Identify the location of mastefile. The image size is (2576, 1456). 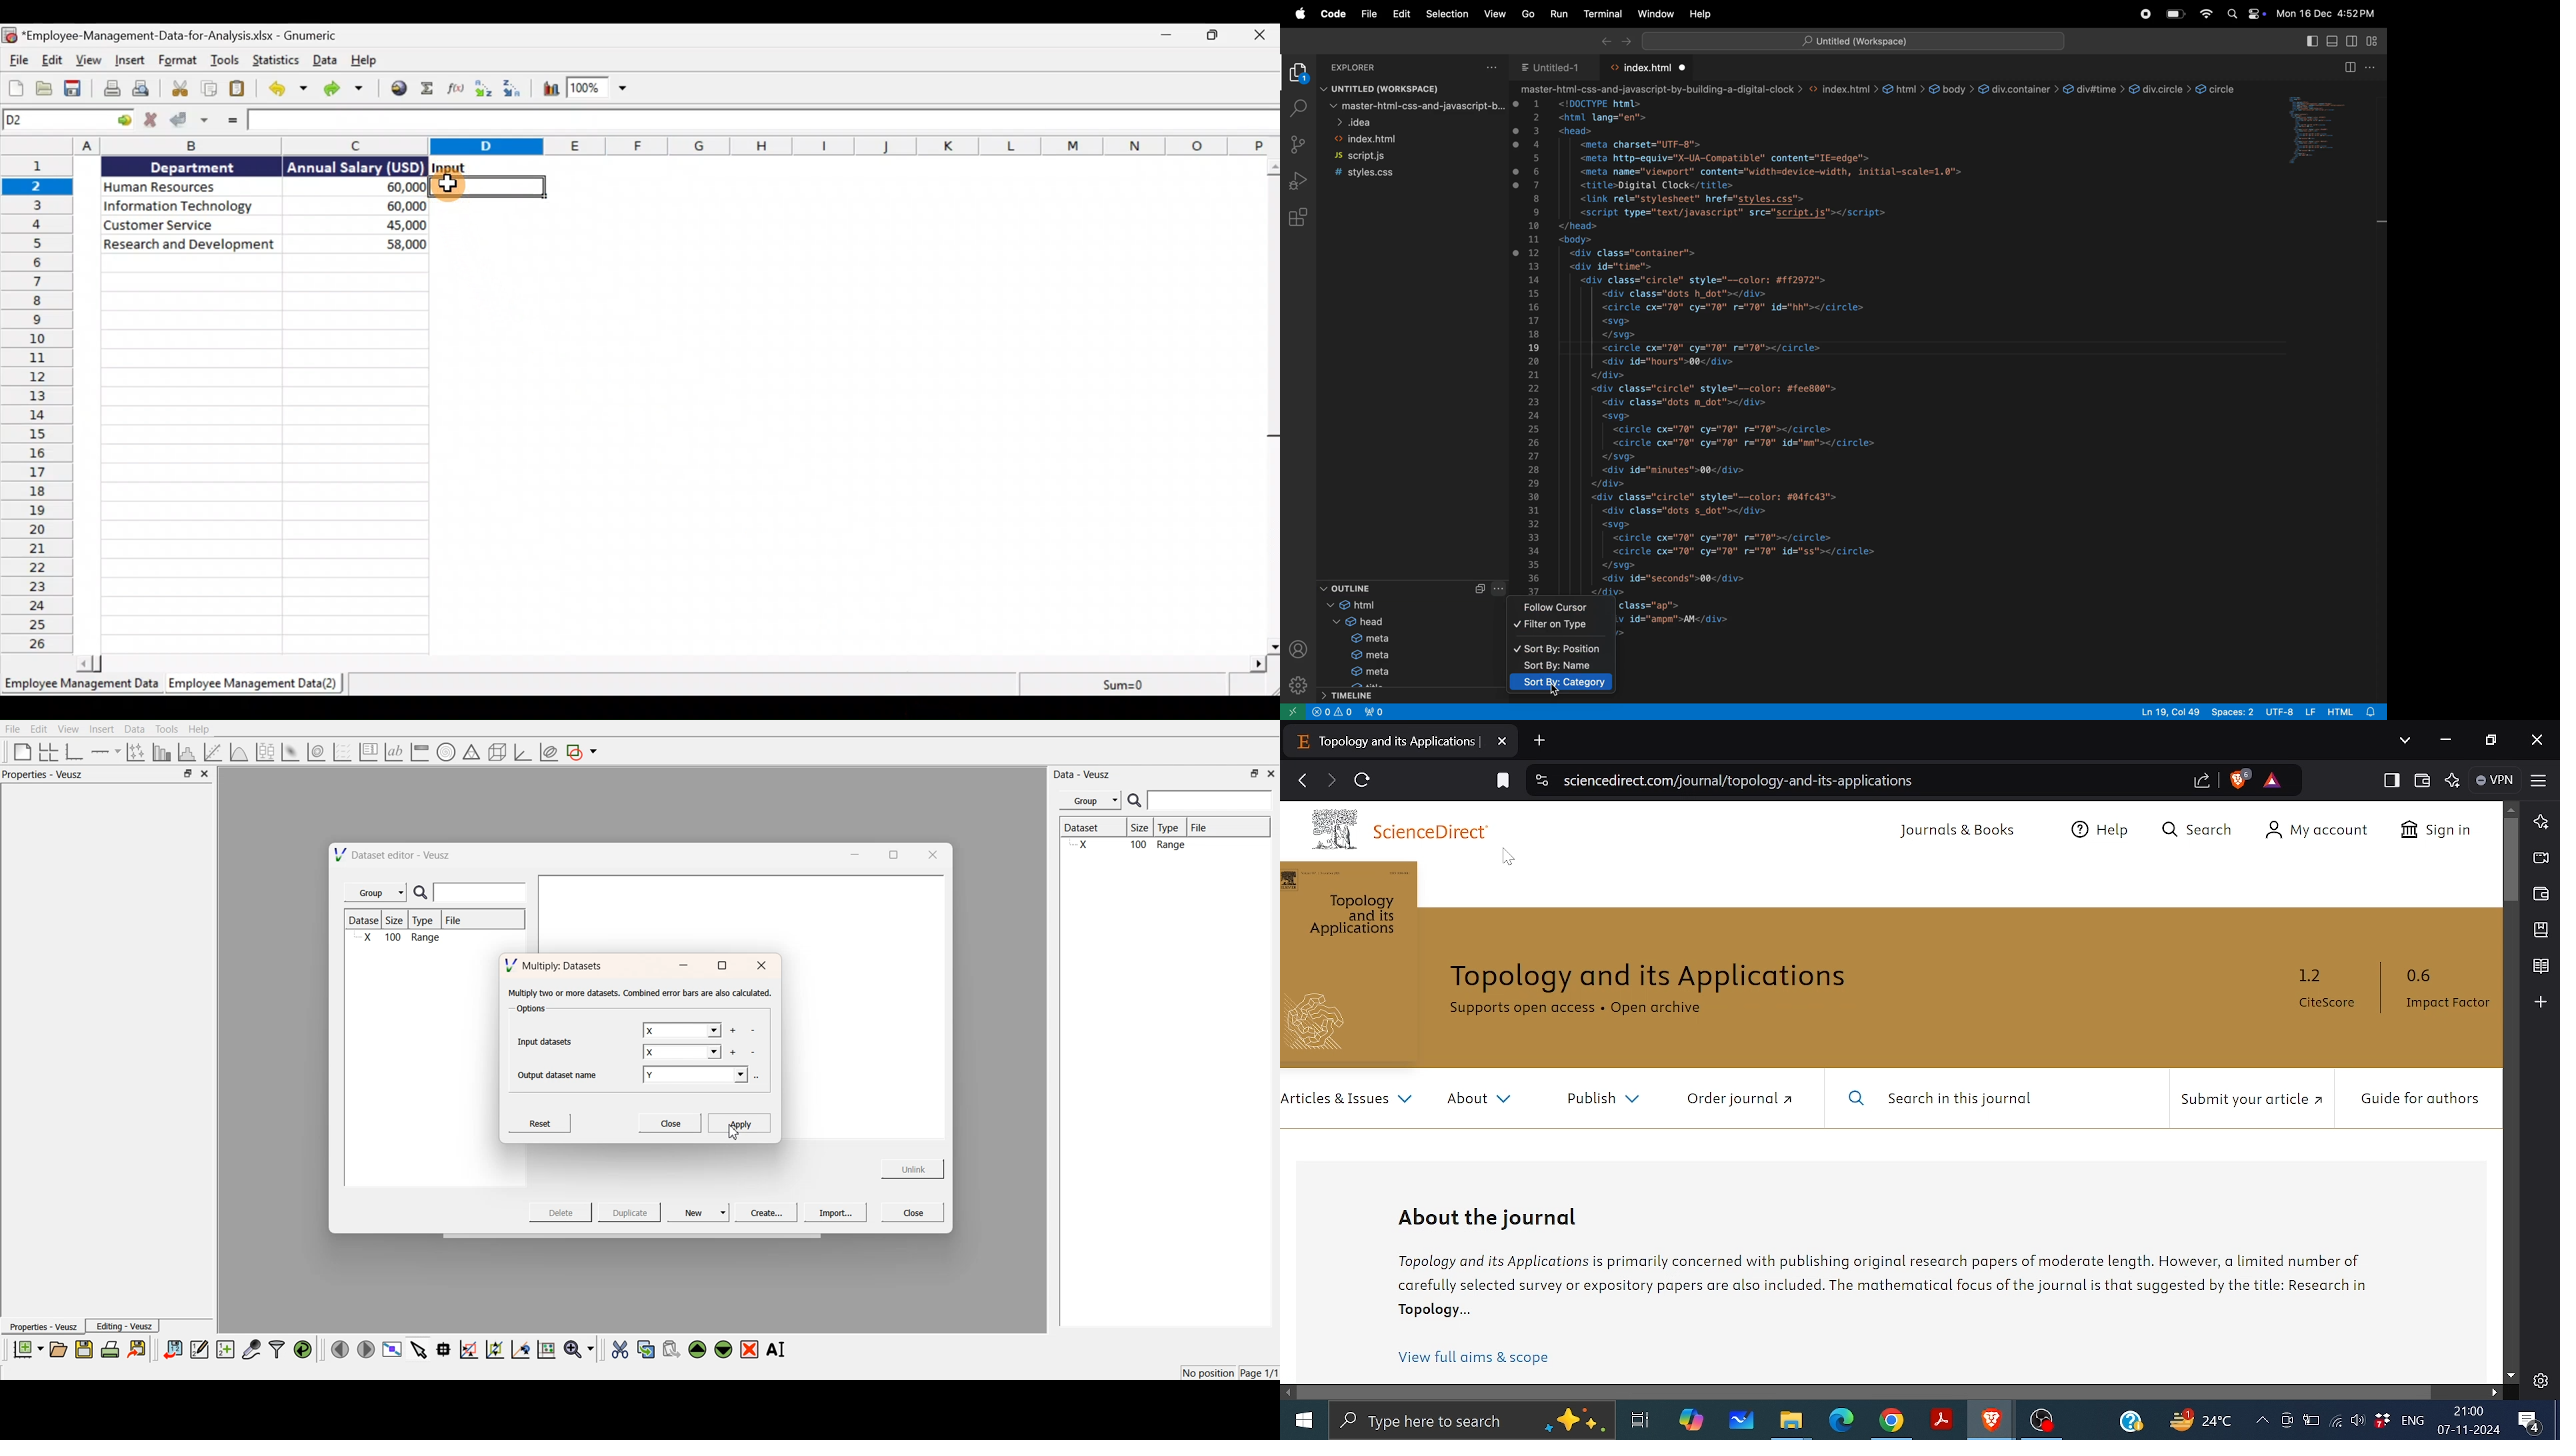
(1413, 105).